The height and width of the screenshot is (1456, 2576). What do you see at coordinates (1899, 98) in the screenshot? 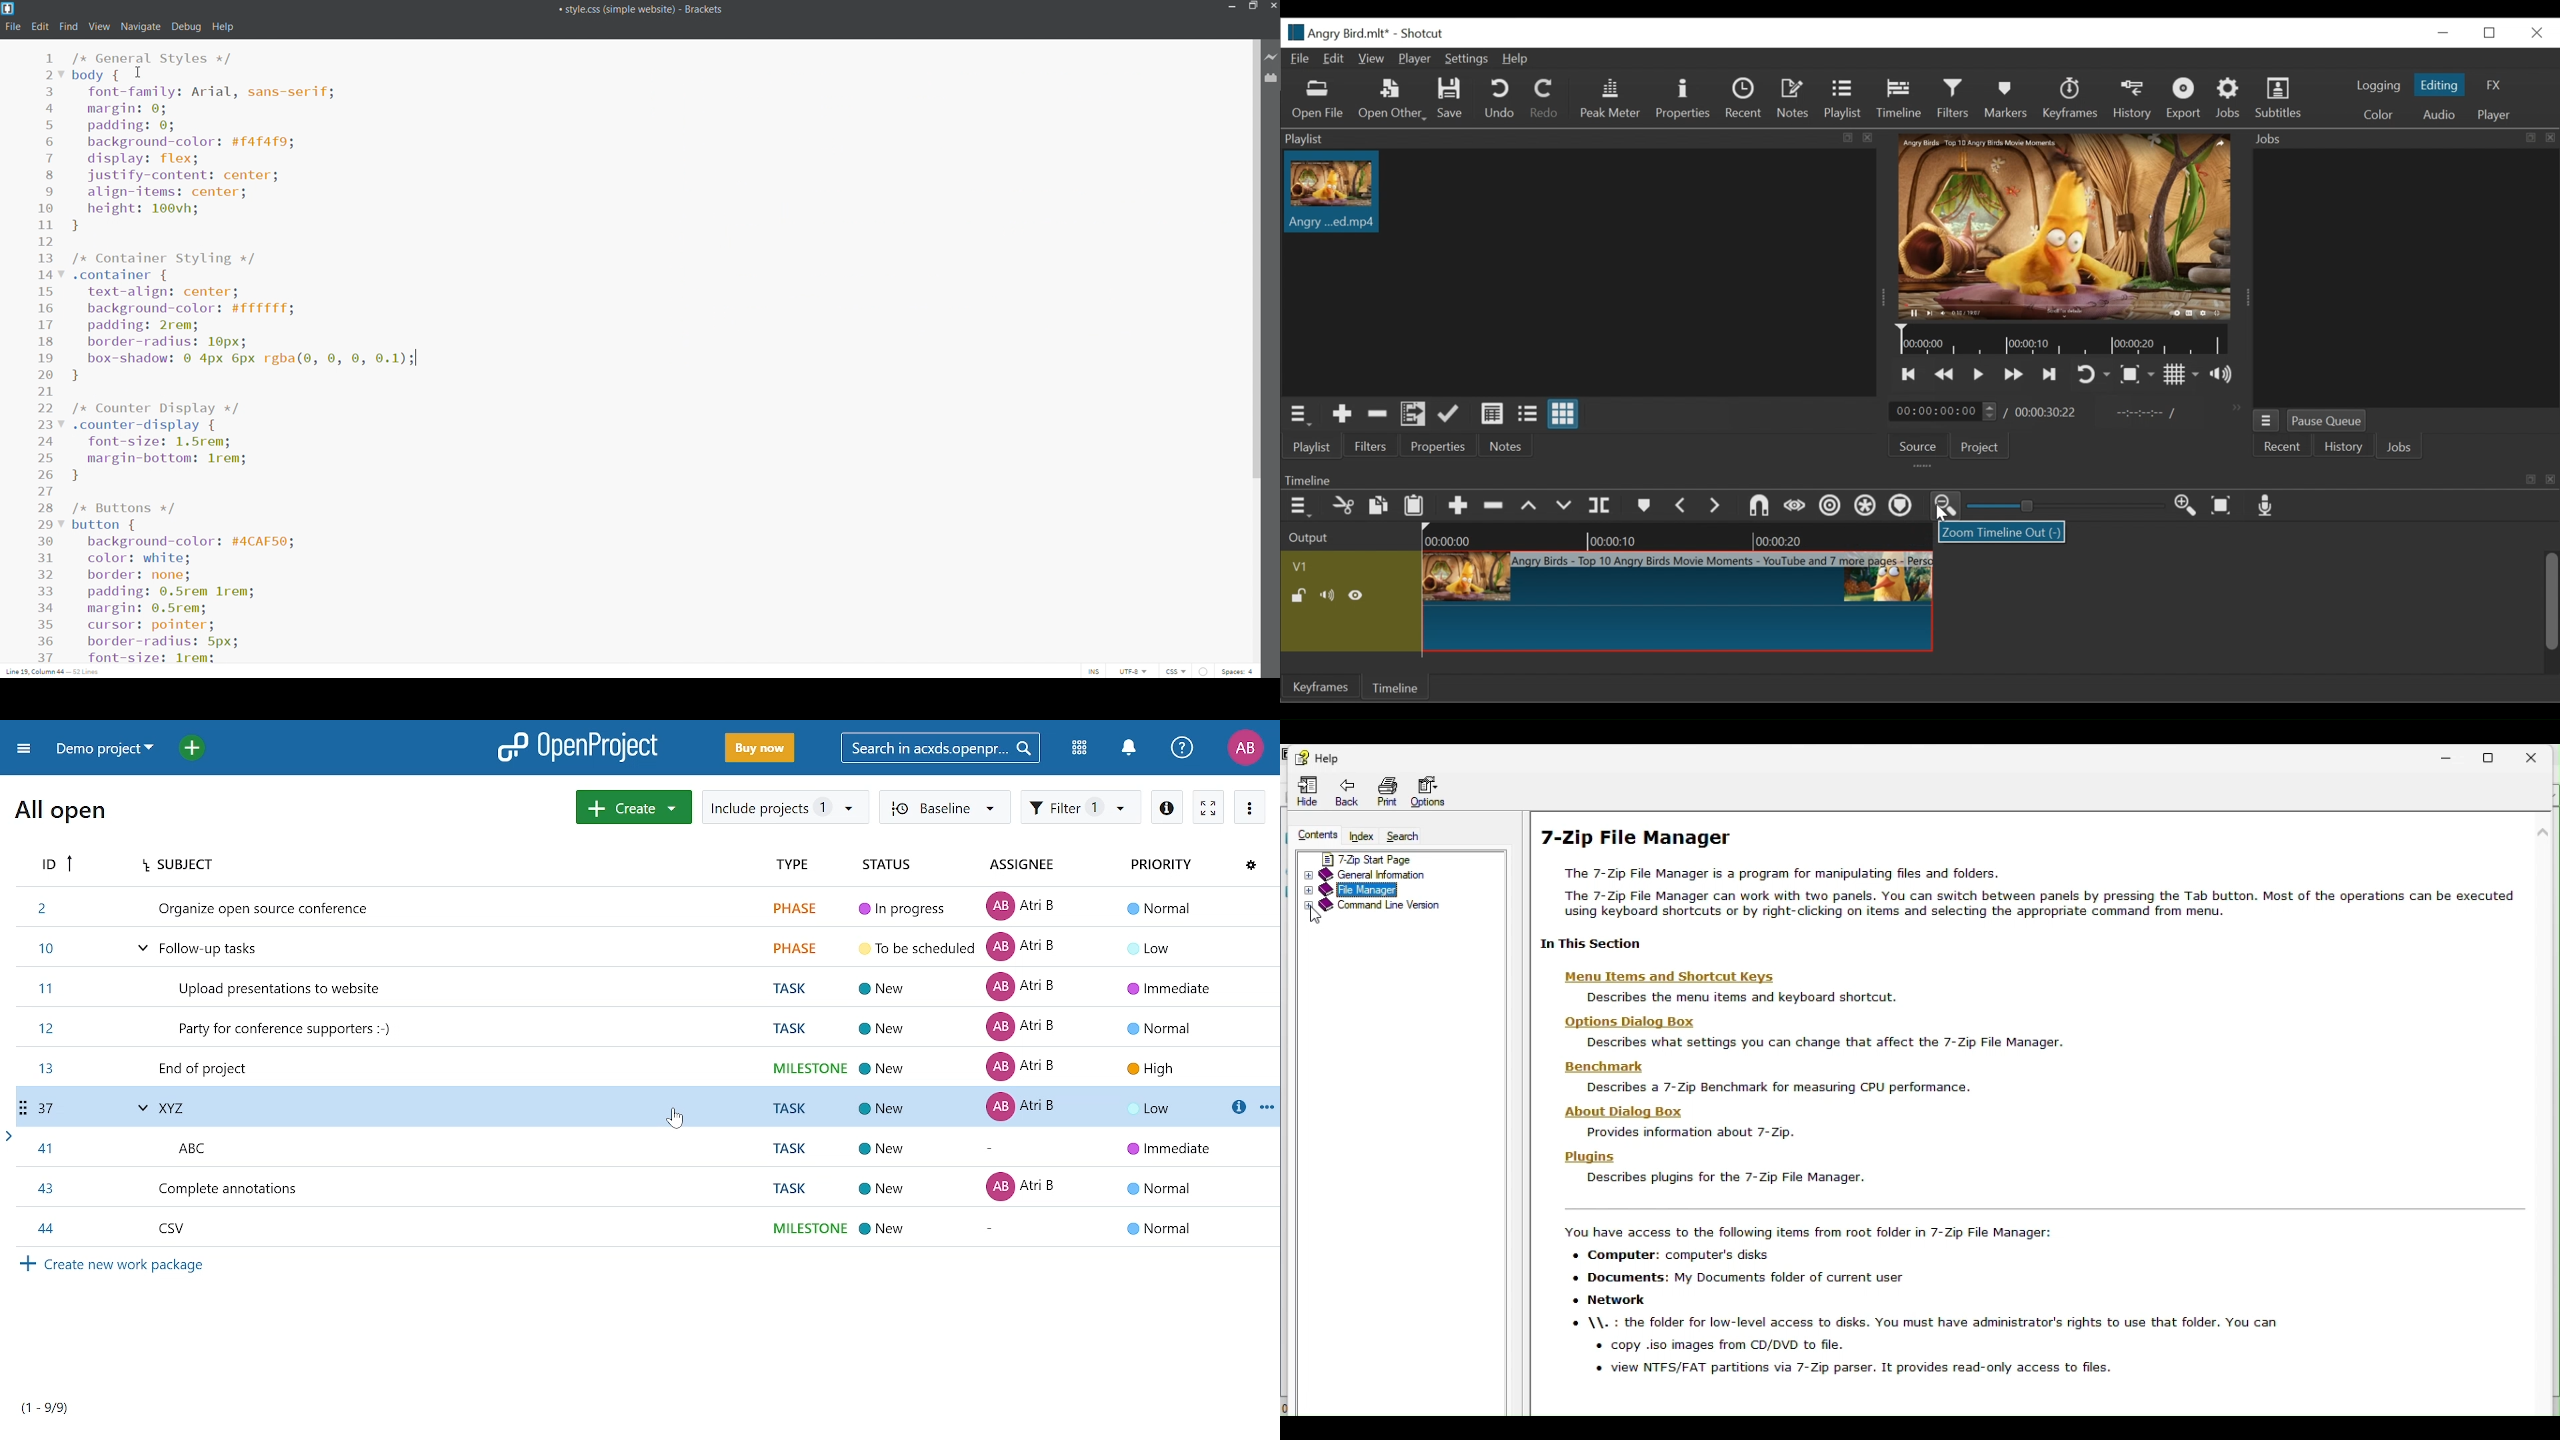
I see `Timeline` at bounding box center [1899, 98].